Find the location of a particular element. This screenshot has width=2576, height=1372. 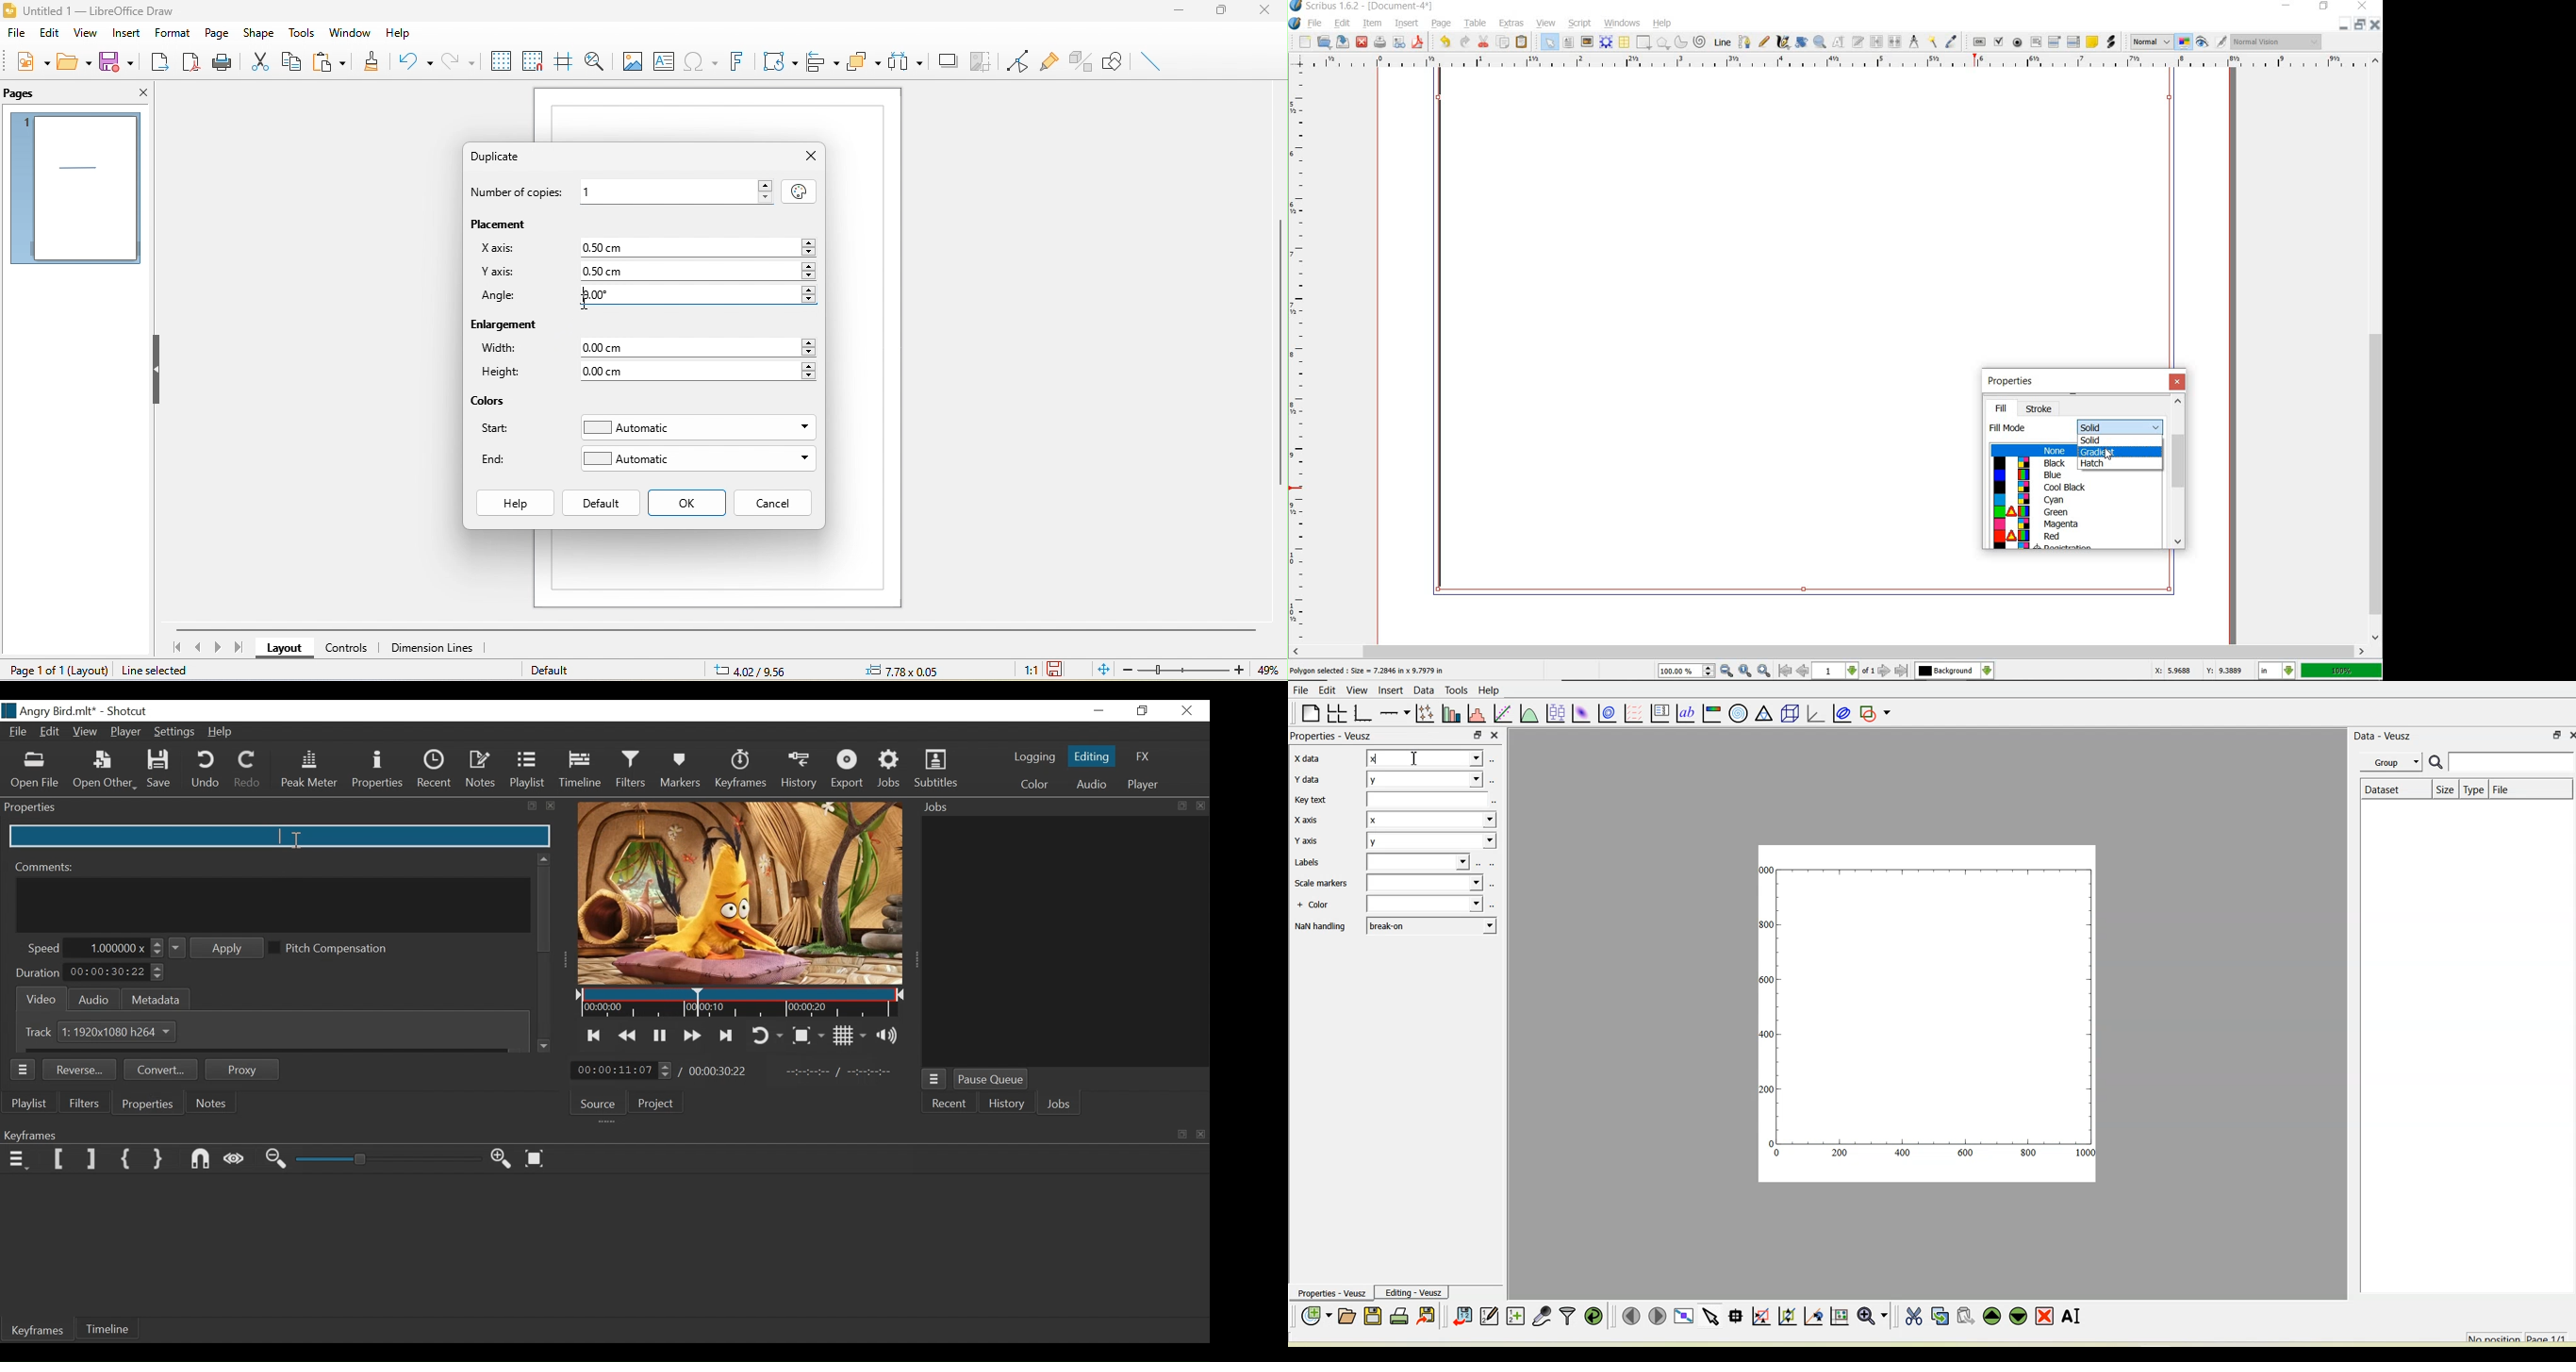

edit is located at coordinates (1343, 23).